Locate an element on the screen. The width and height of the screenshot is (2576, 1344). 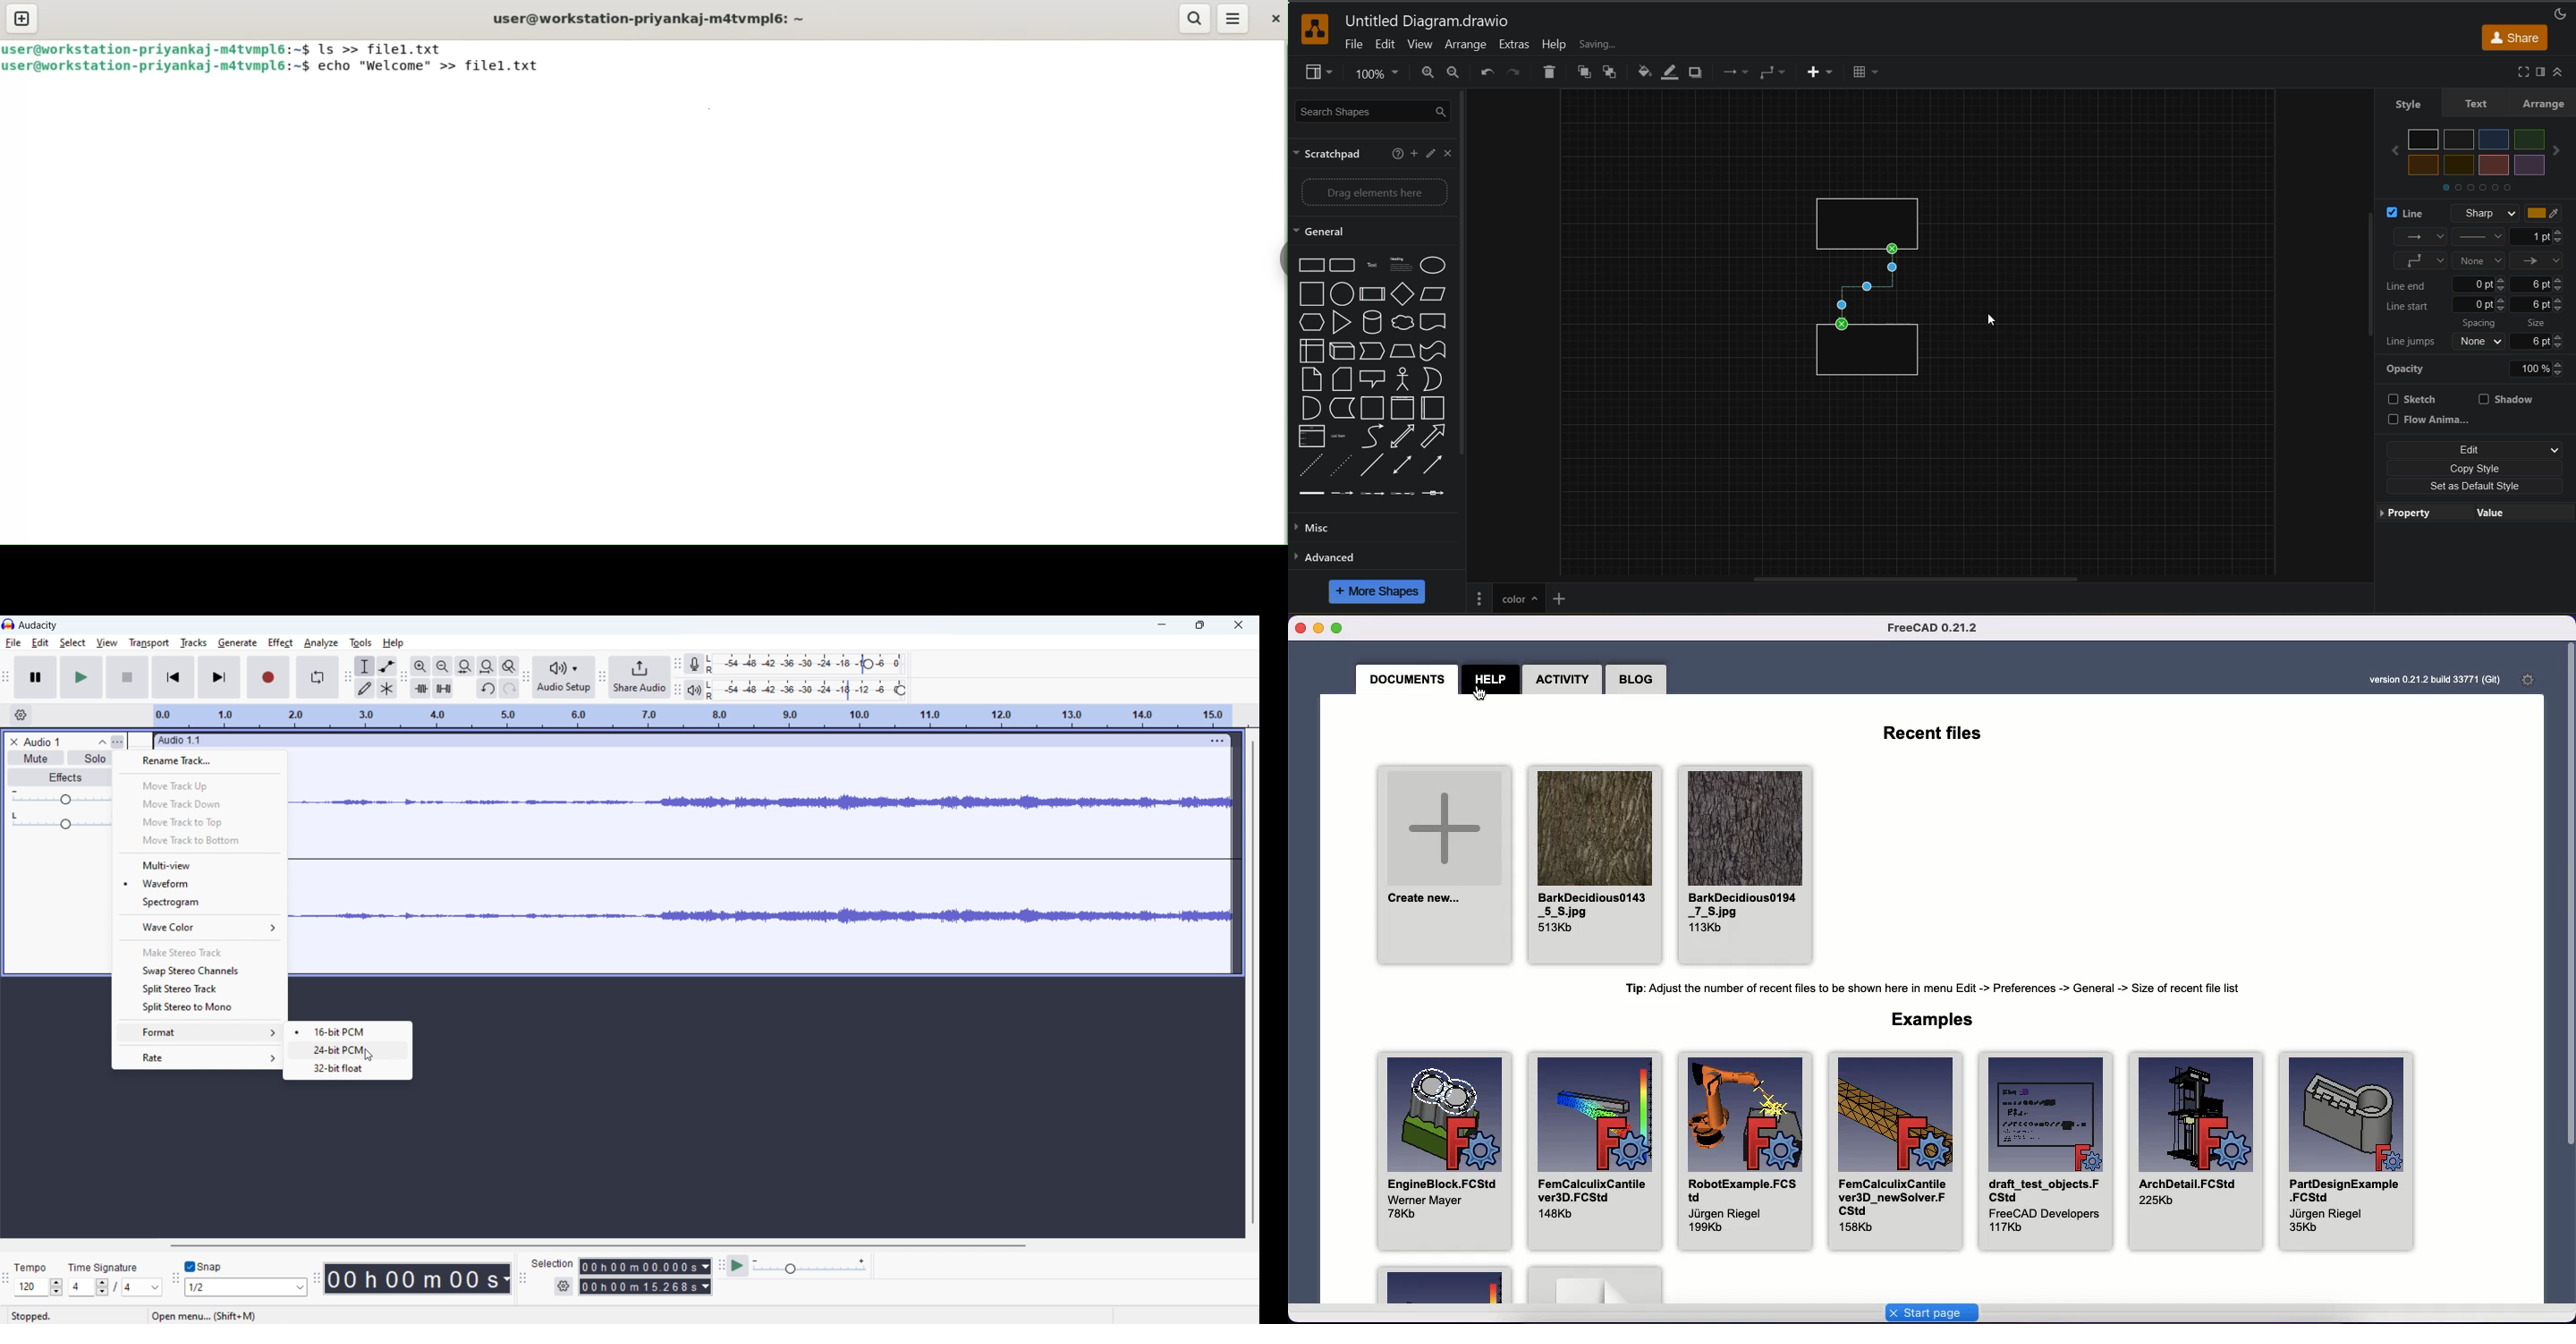
insert page is located at coordinates (1561, 598).